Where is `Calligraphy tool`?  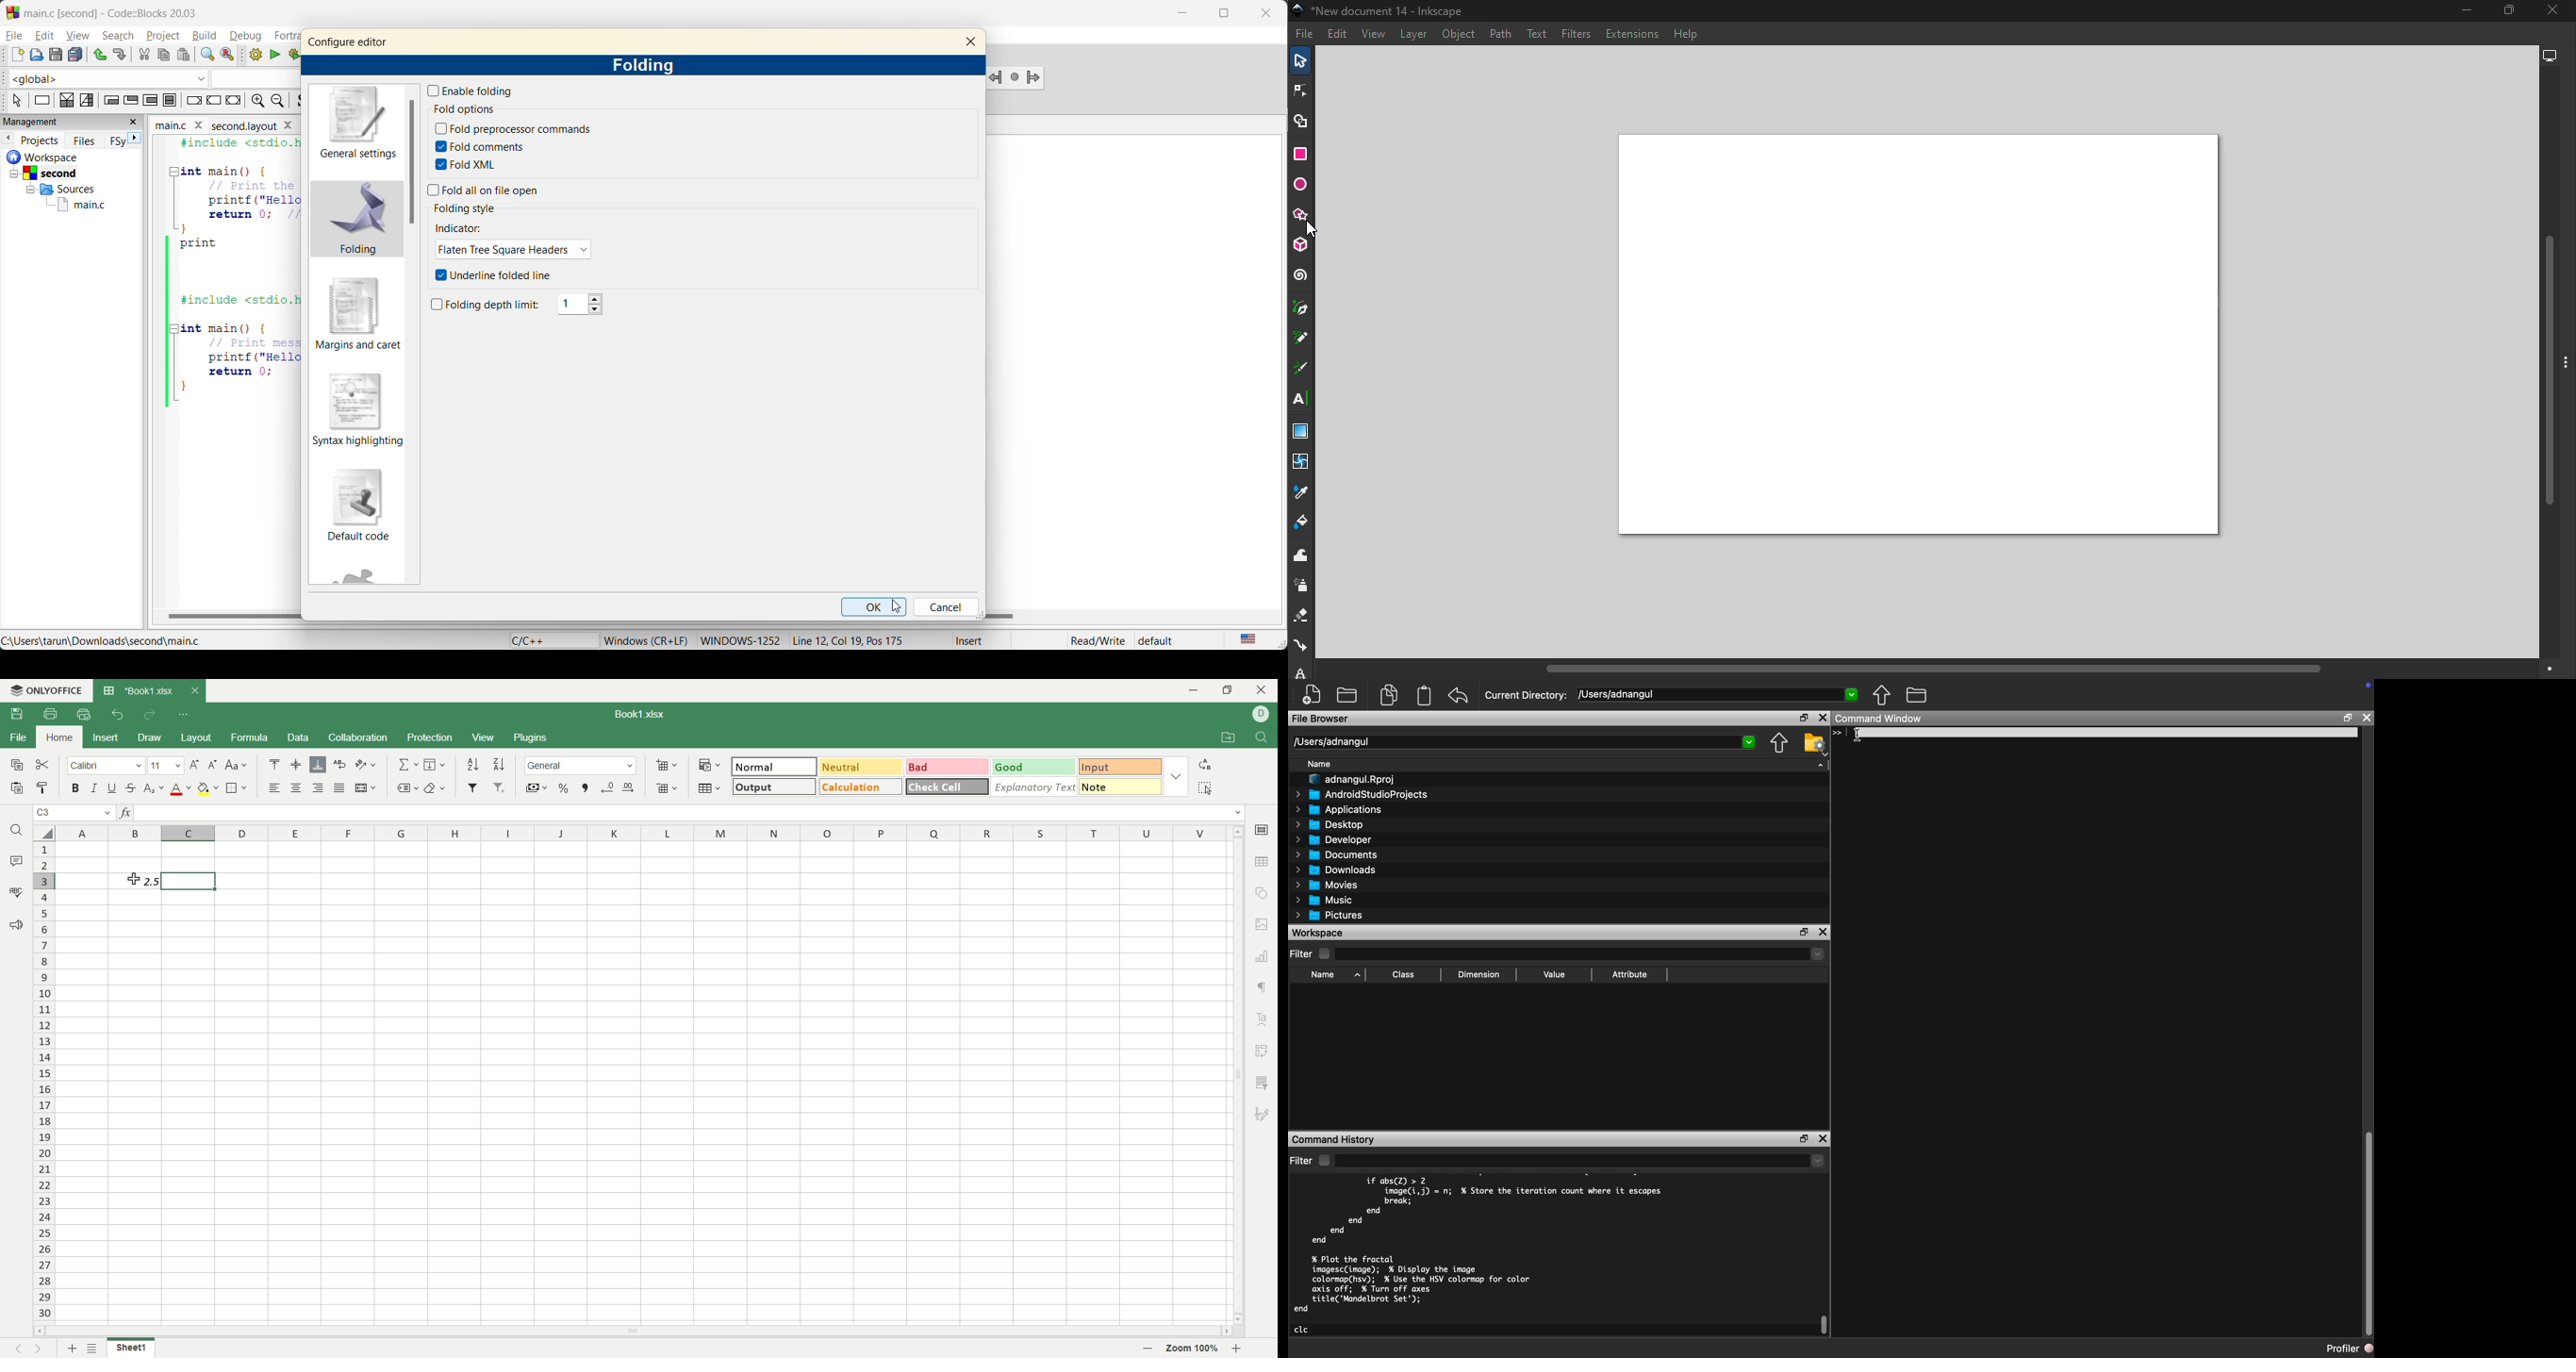 Calligraphy tool is located at coordinates (1301, 370).